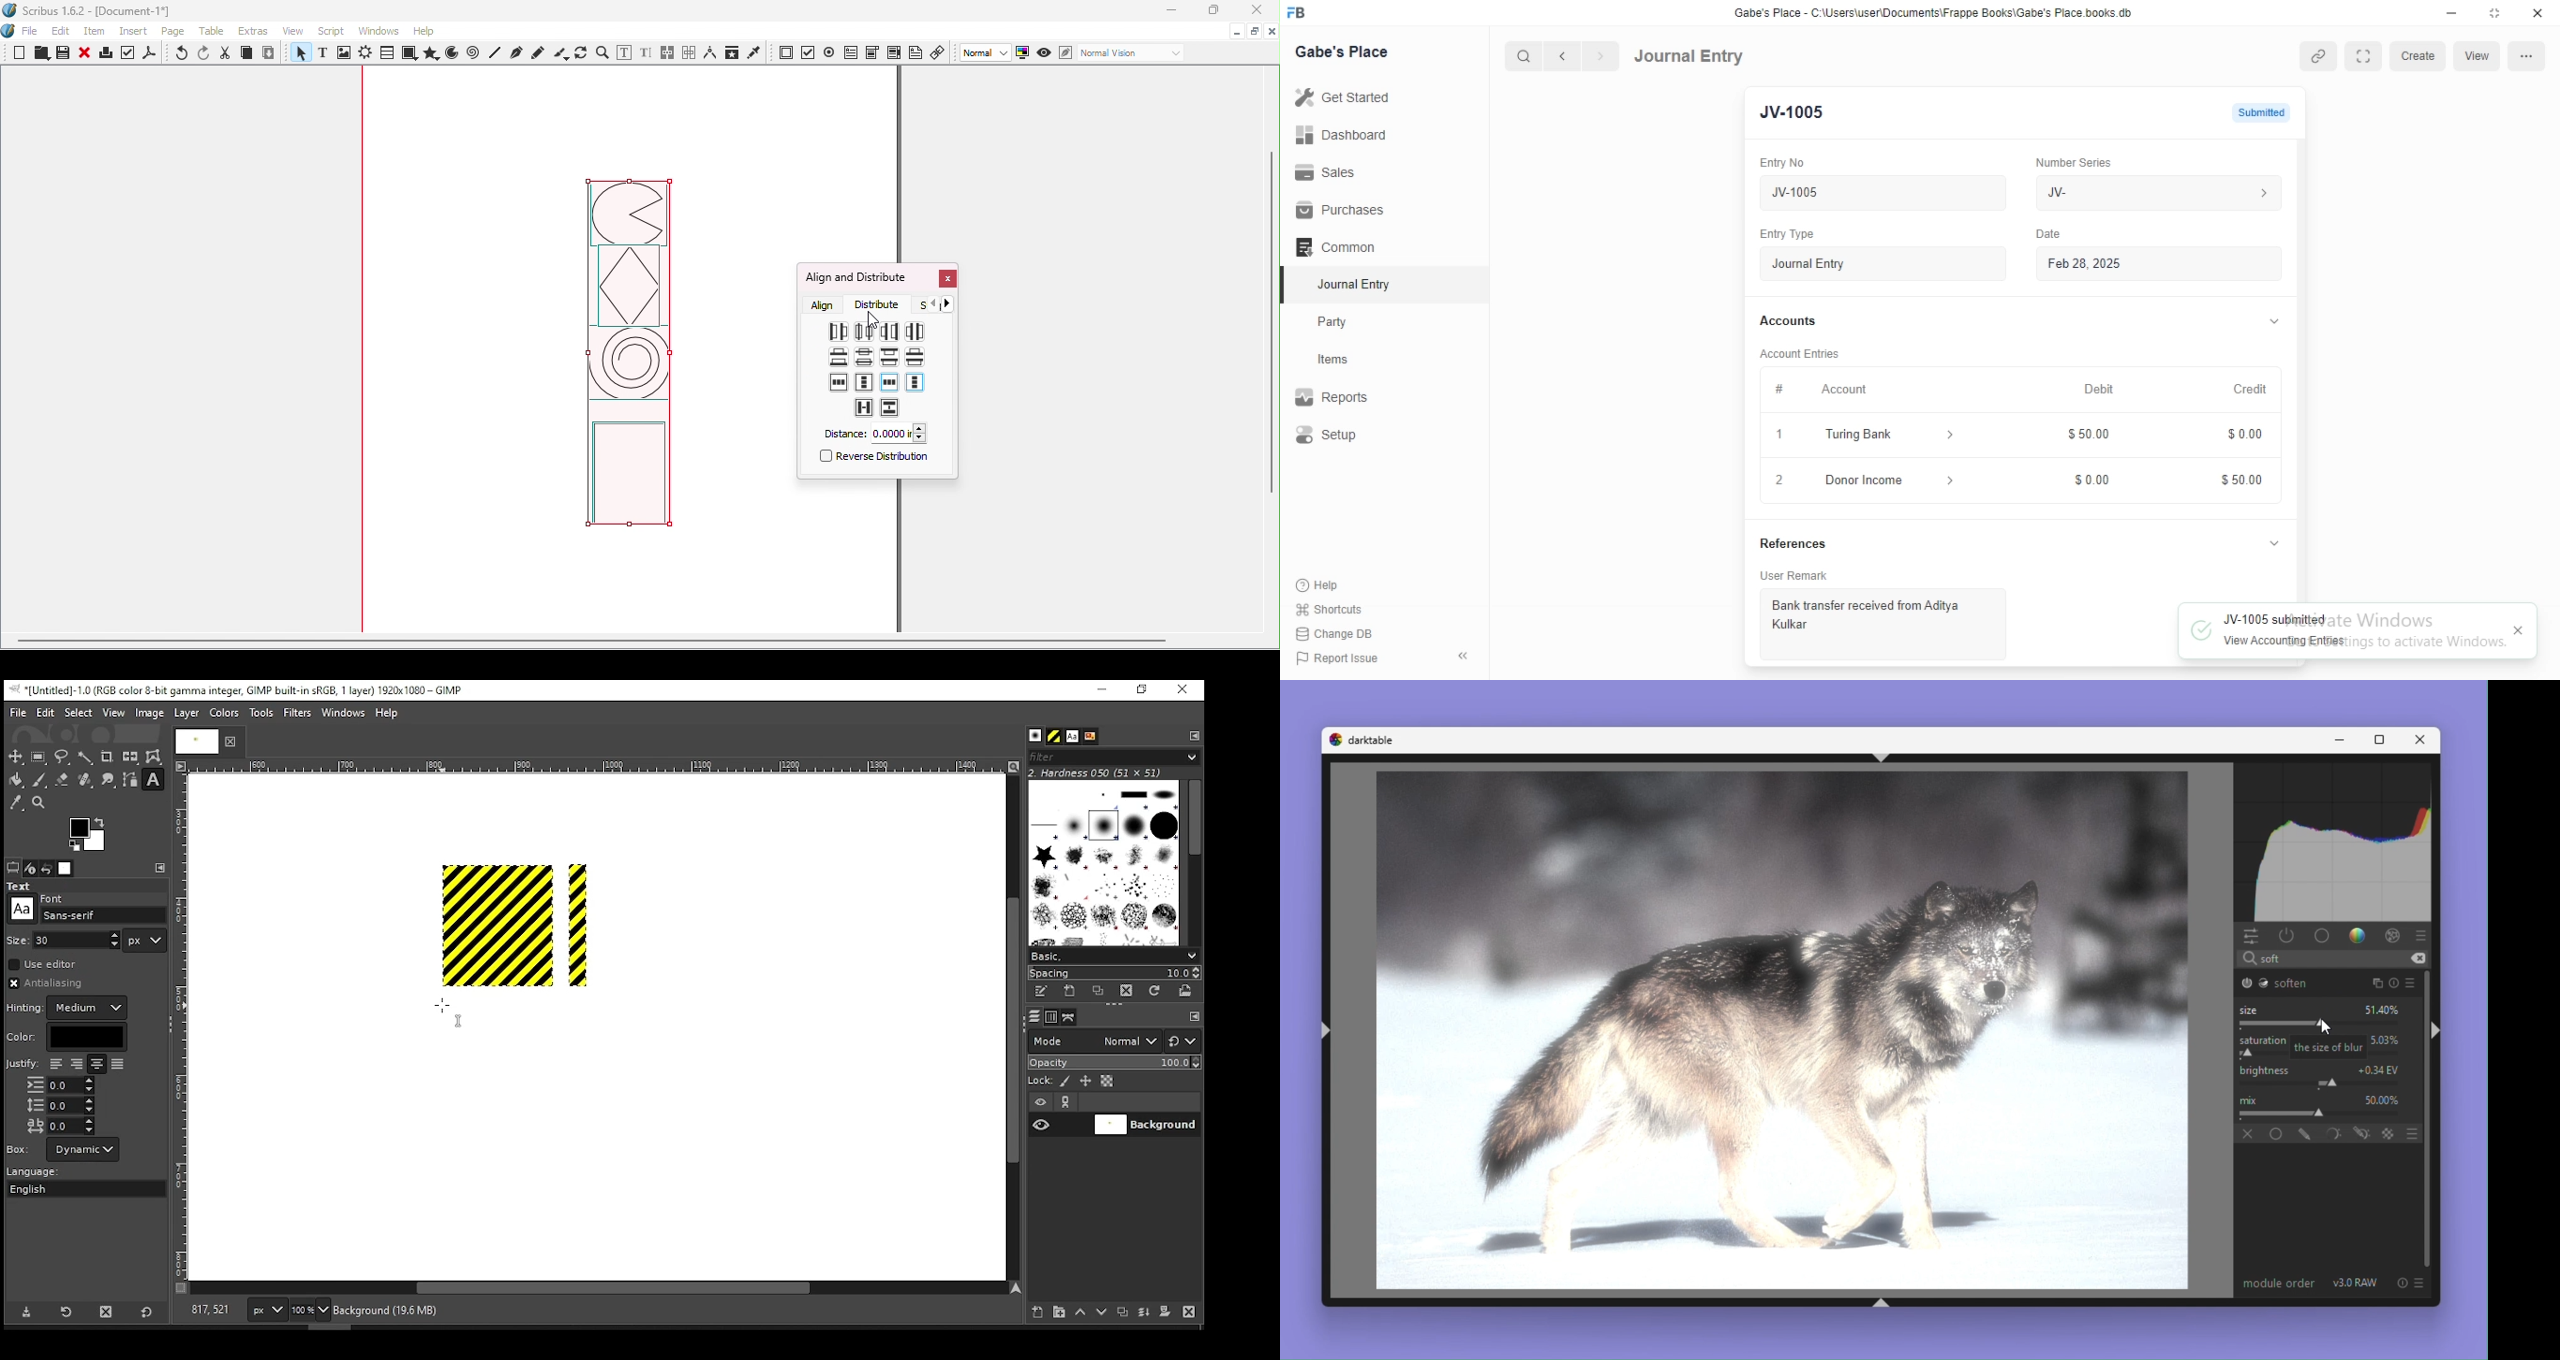  Describe the element at coordinates (1254, 30) in the screenshot. I see `Maximize` at that location.